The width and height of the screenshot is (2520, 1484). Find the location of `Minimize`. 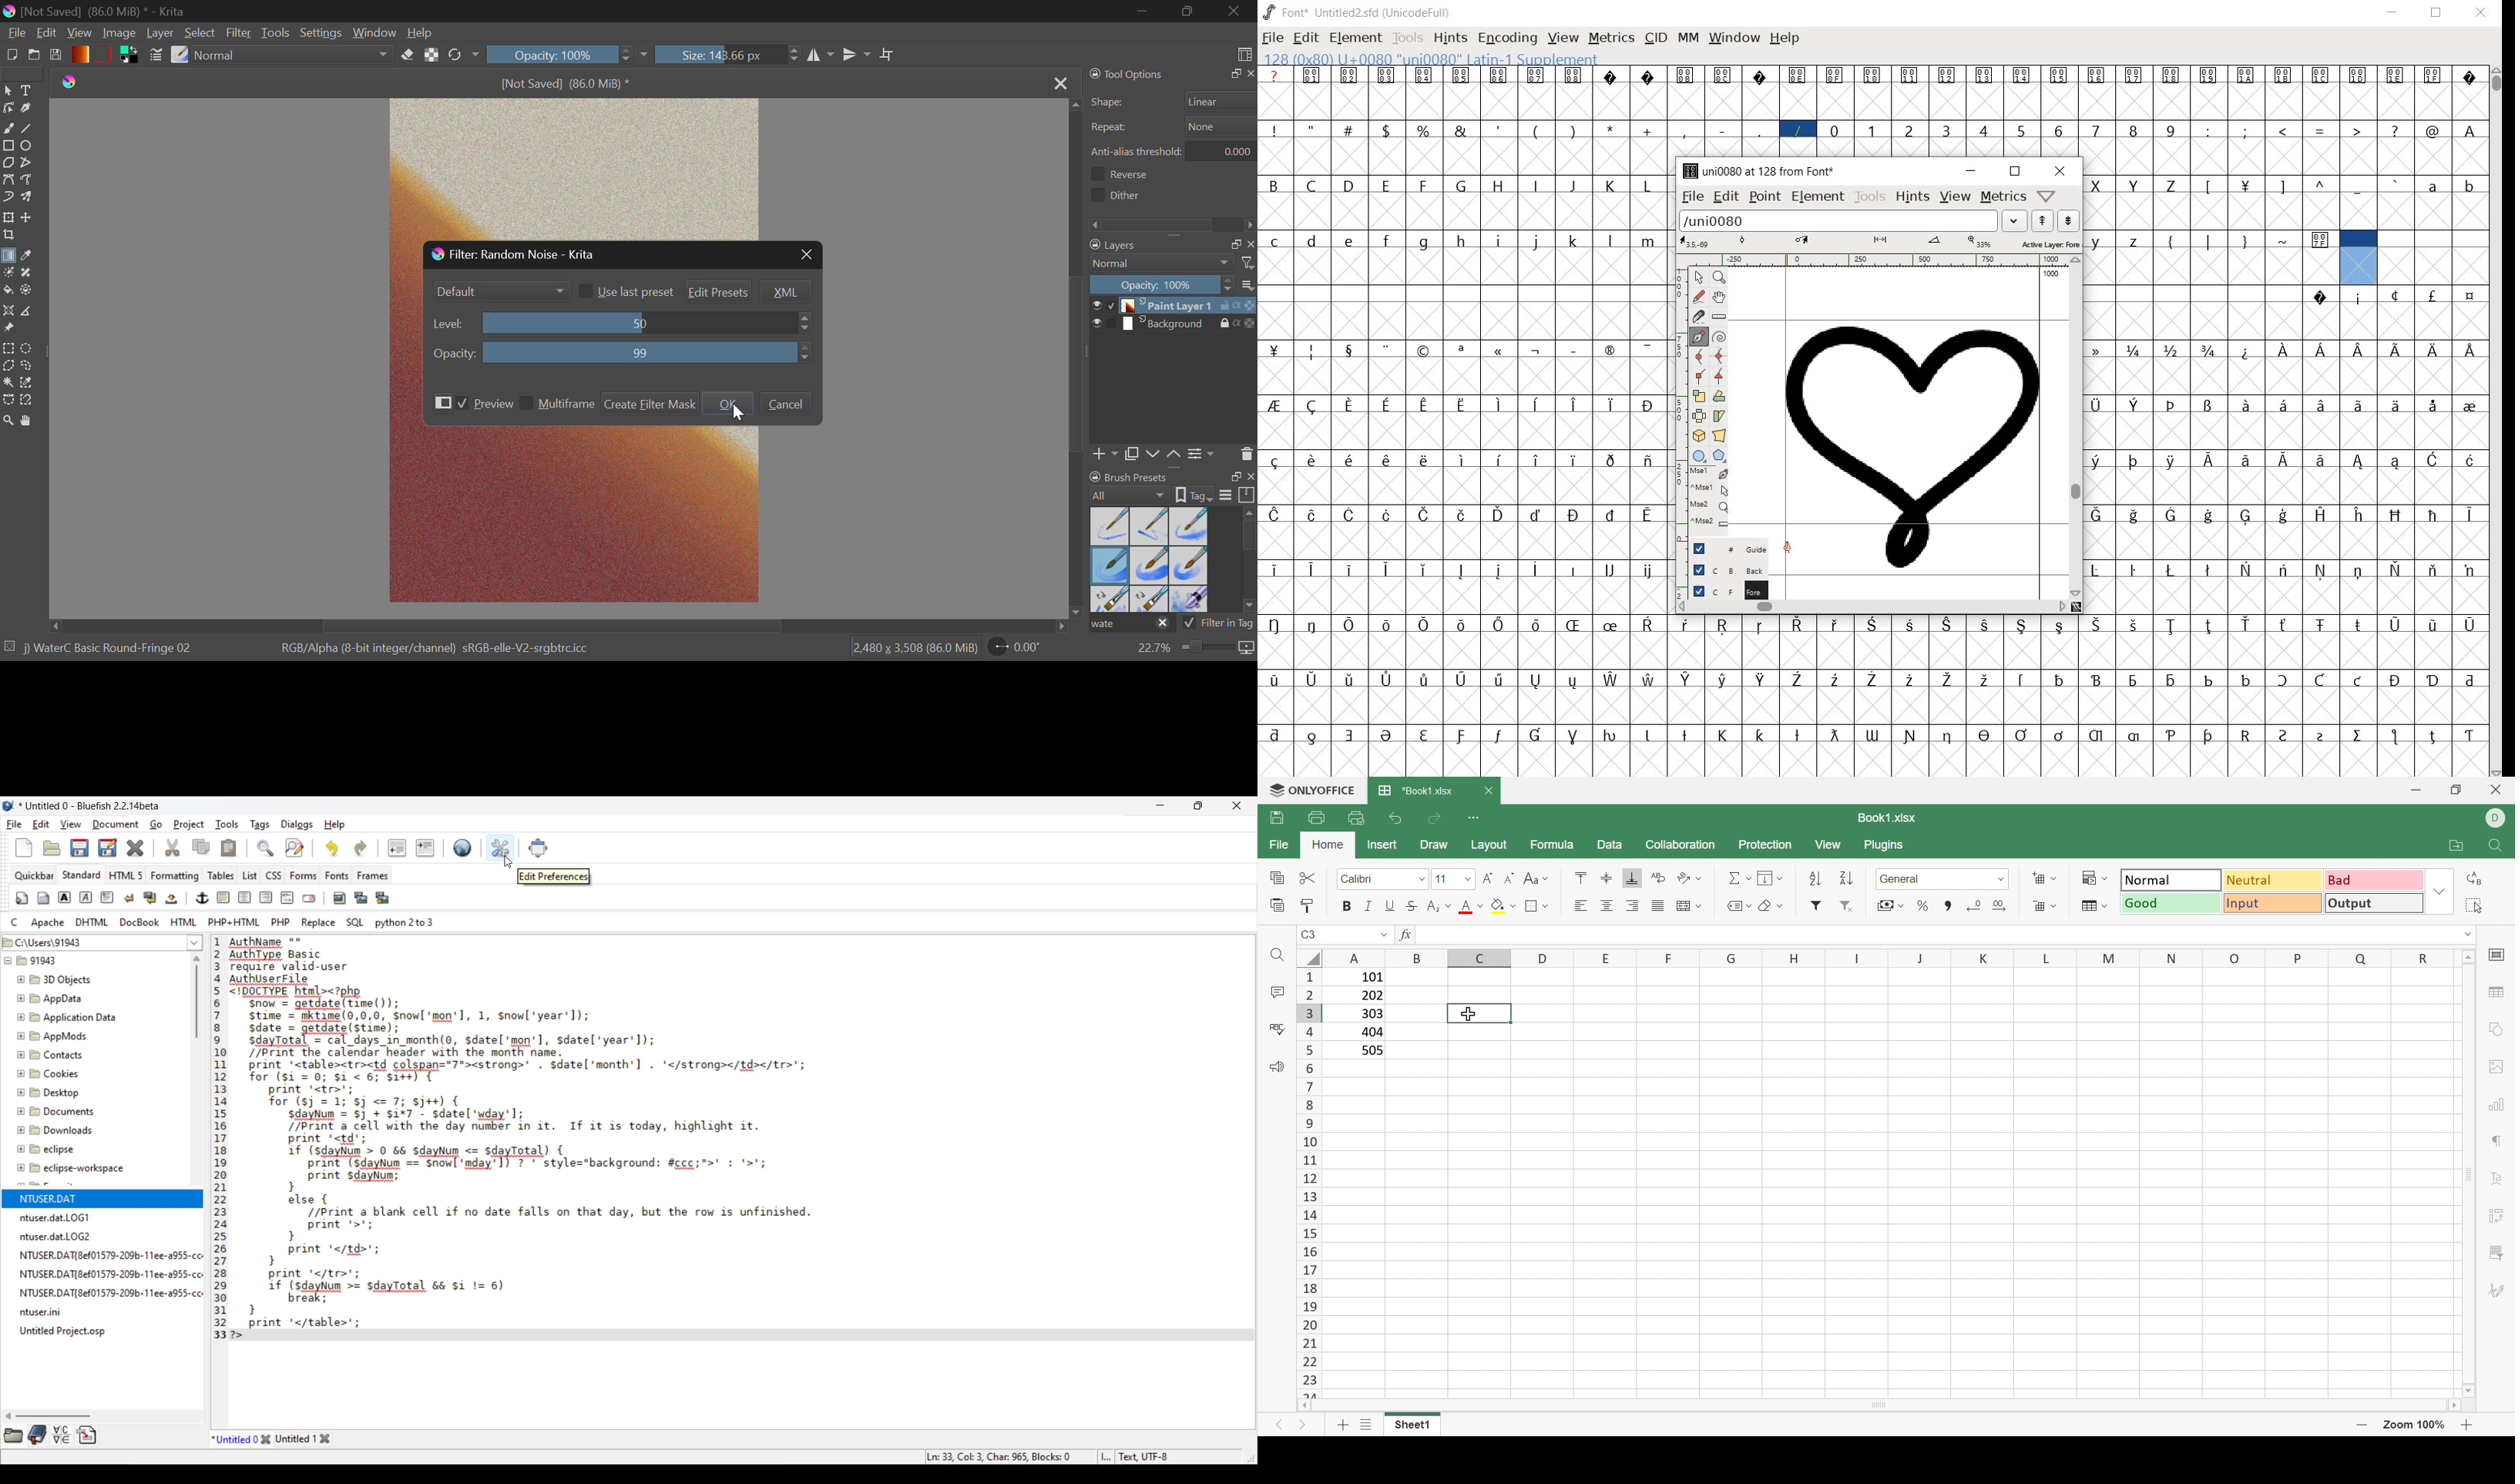

Minimize is located at coordinates (1187, 11).